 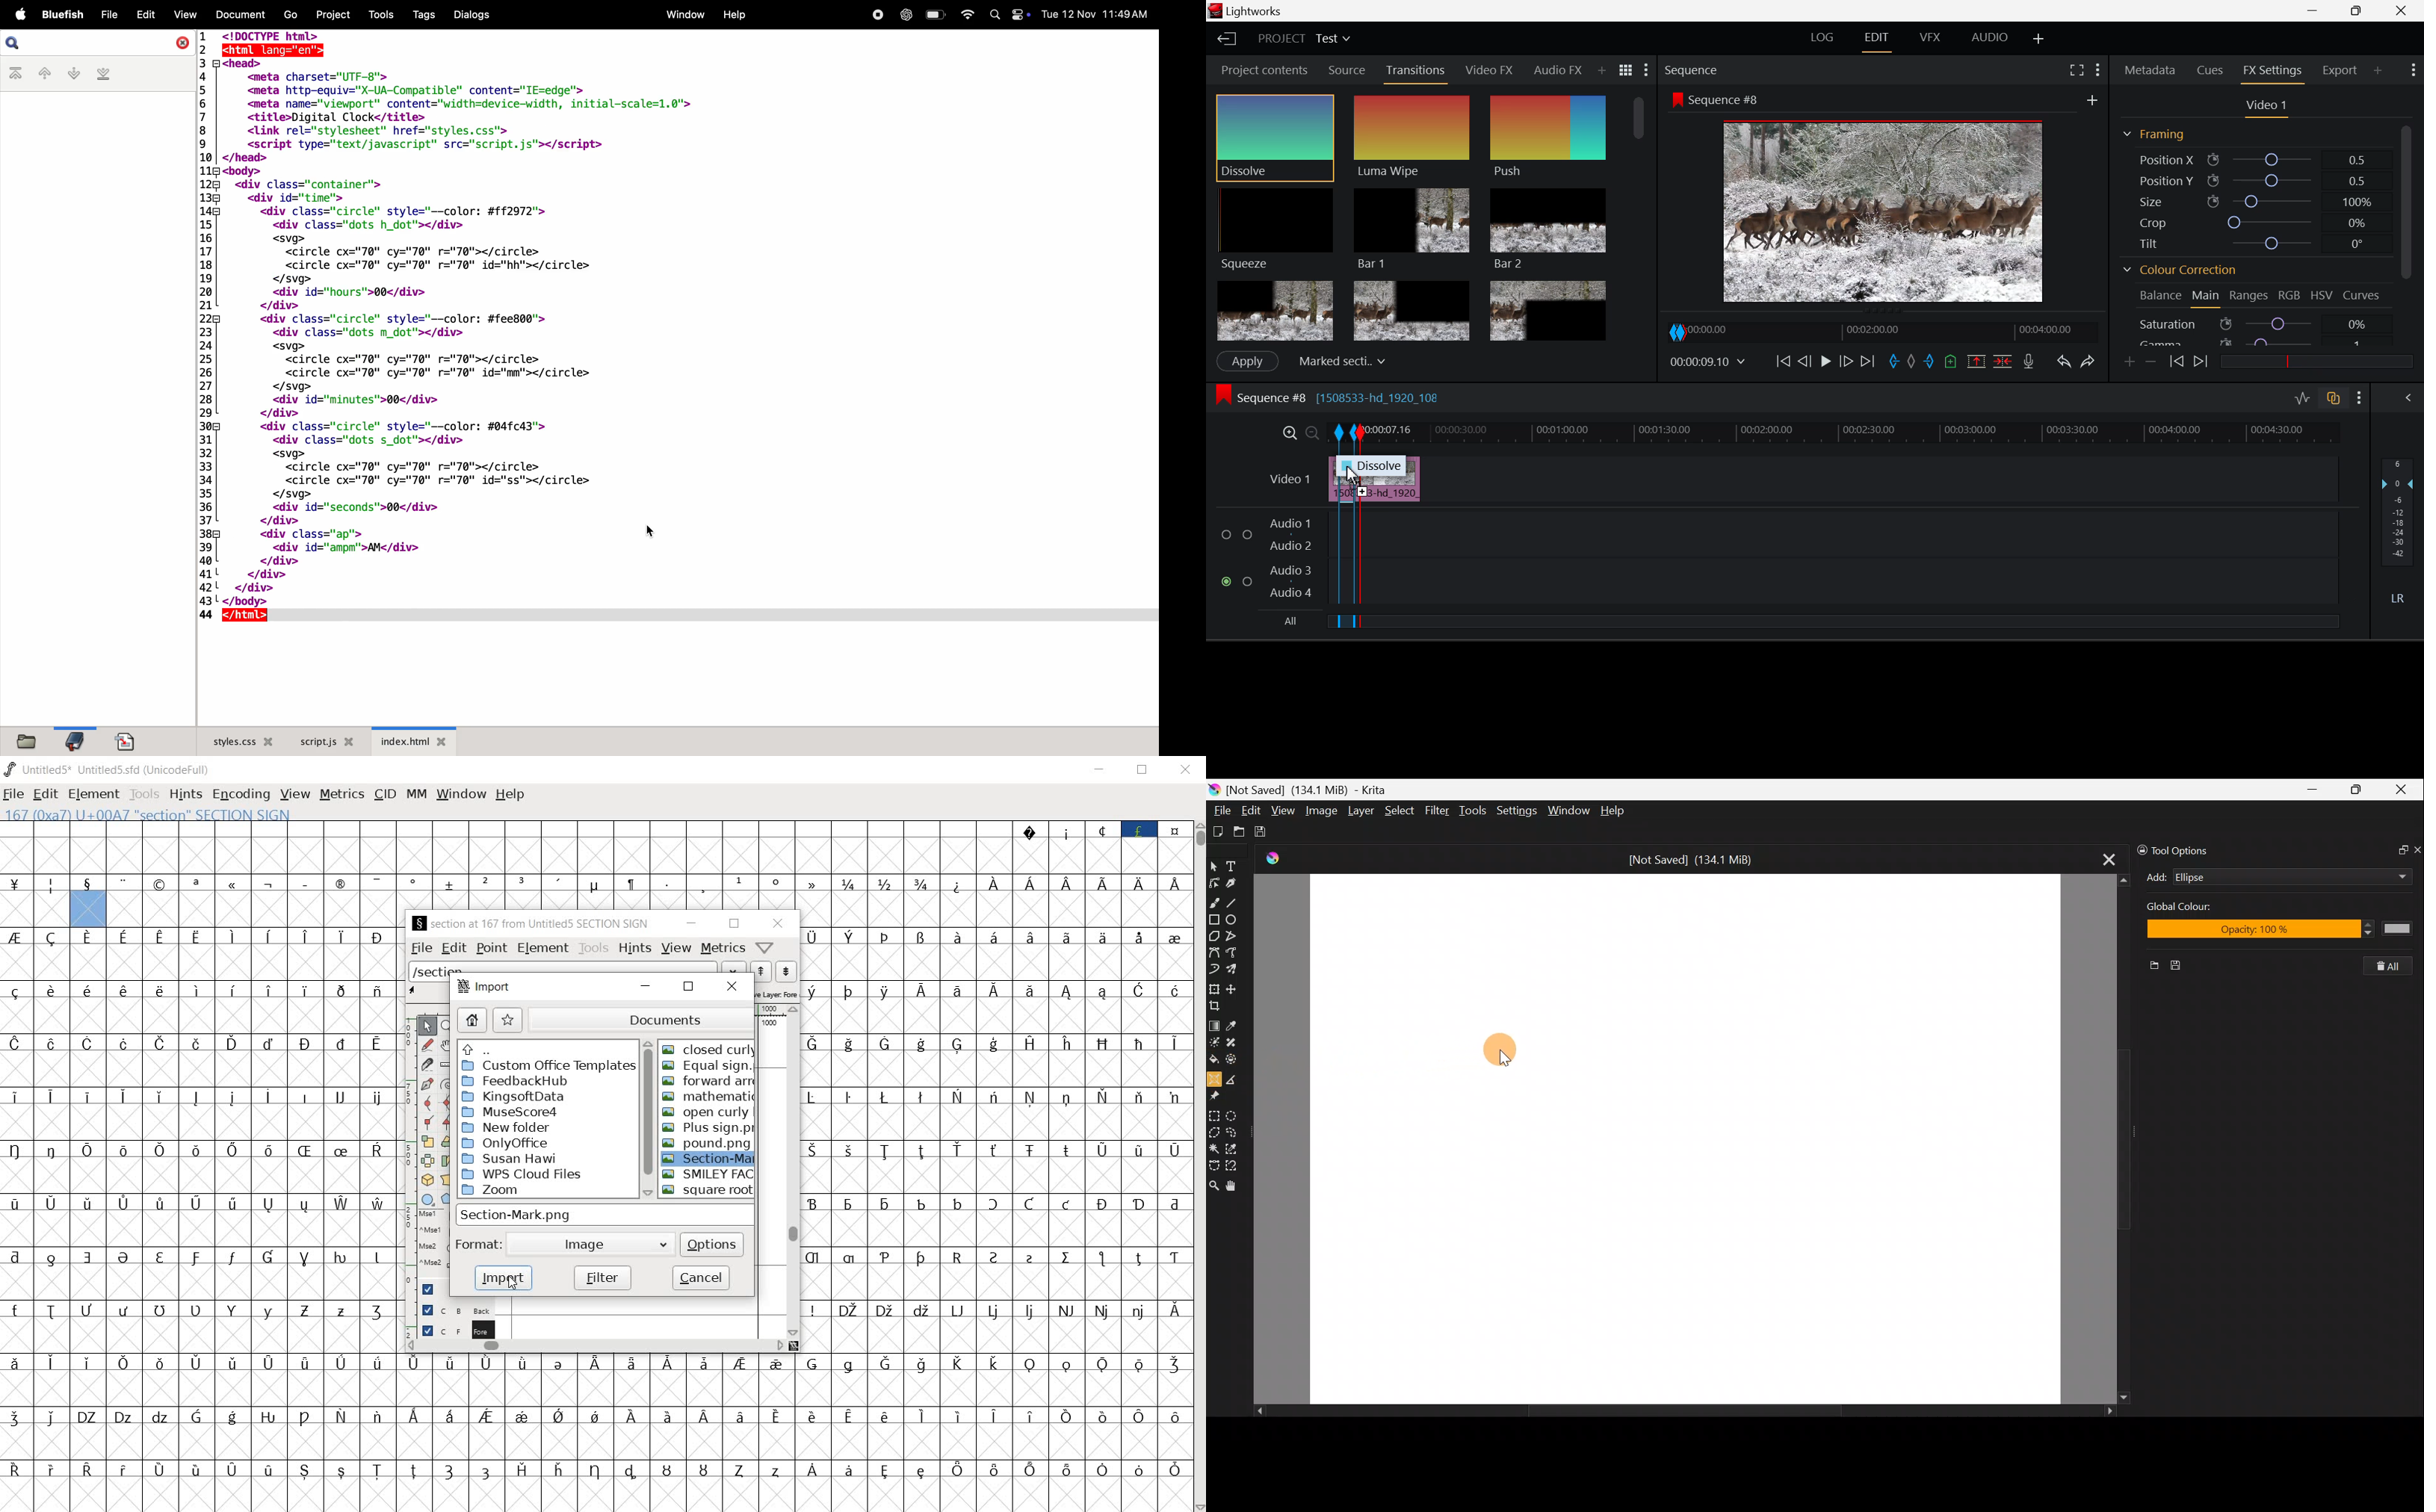 What do you see at coordinates (2184, 849) in the screenshot?
I see `Tool options` at bounding box center [2184, 849].